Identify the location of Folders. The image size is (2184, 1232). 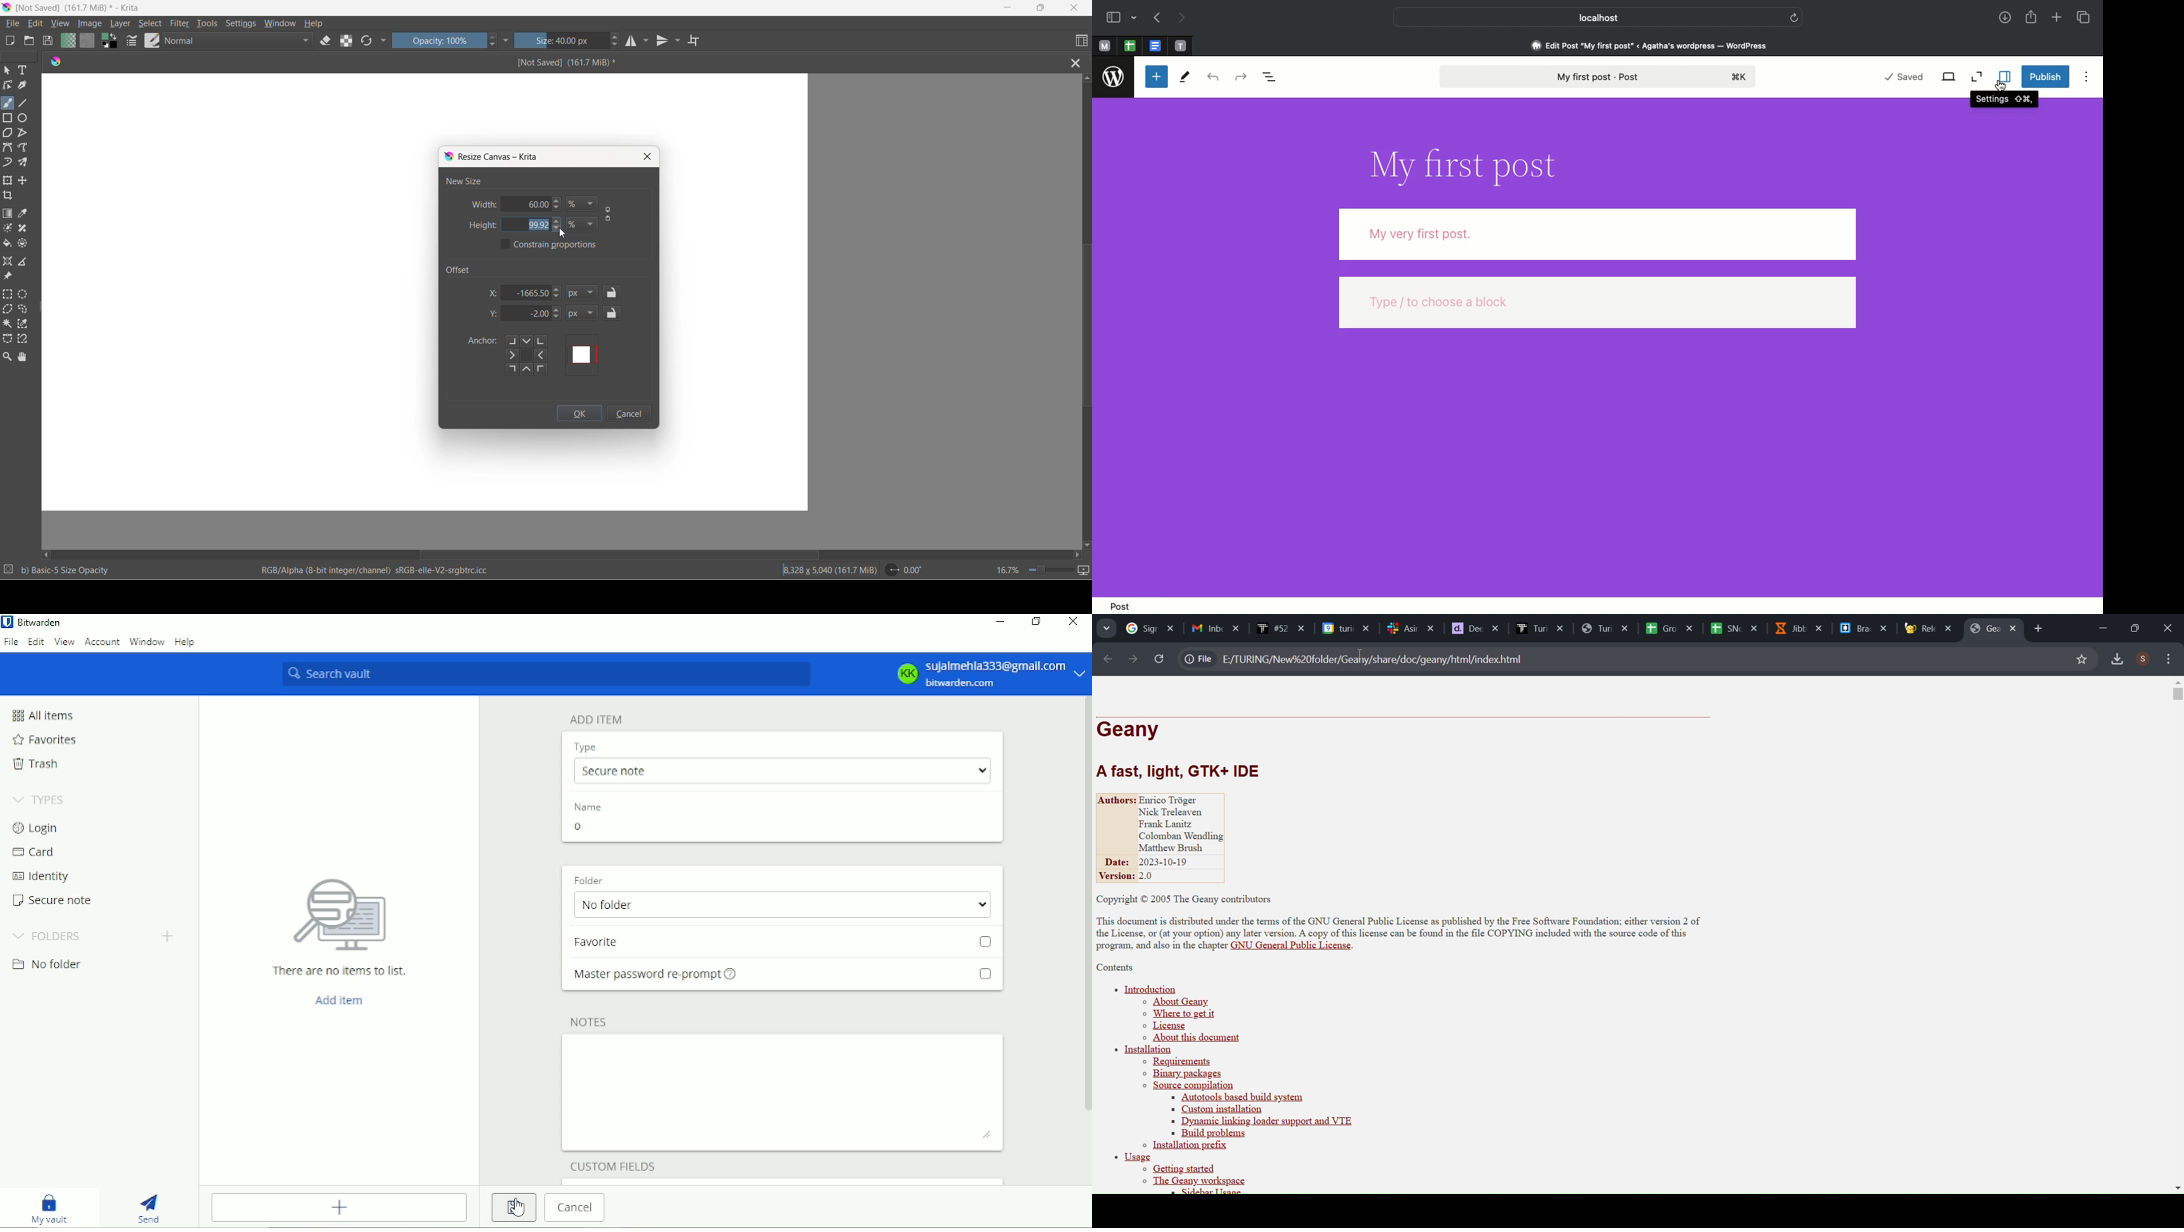
(48, 935).